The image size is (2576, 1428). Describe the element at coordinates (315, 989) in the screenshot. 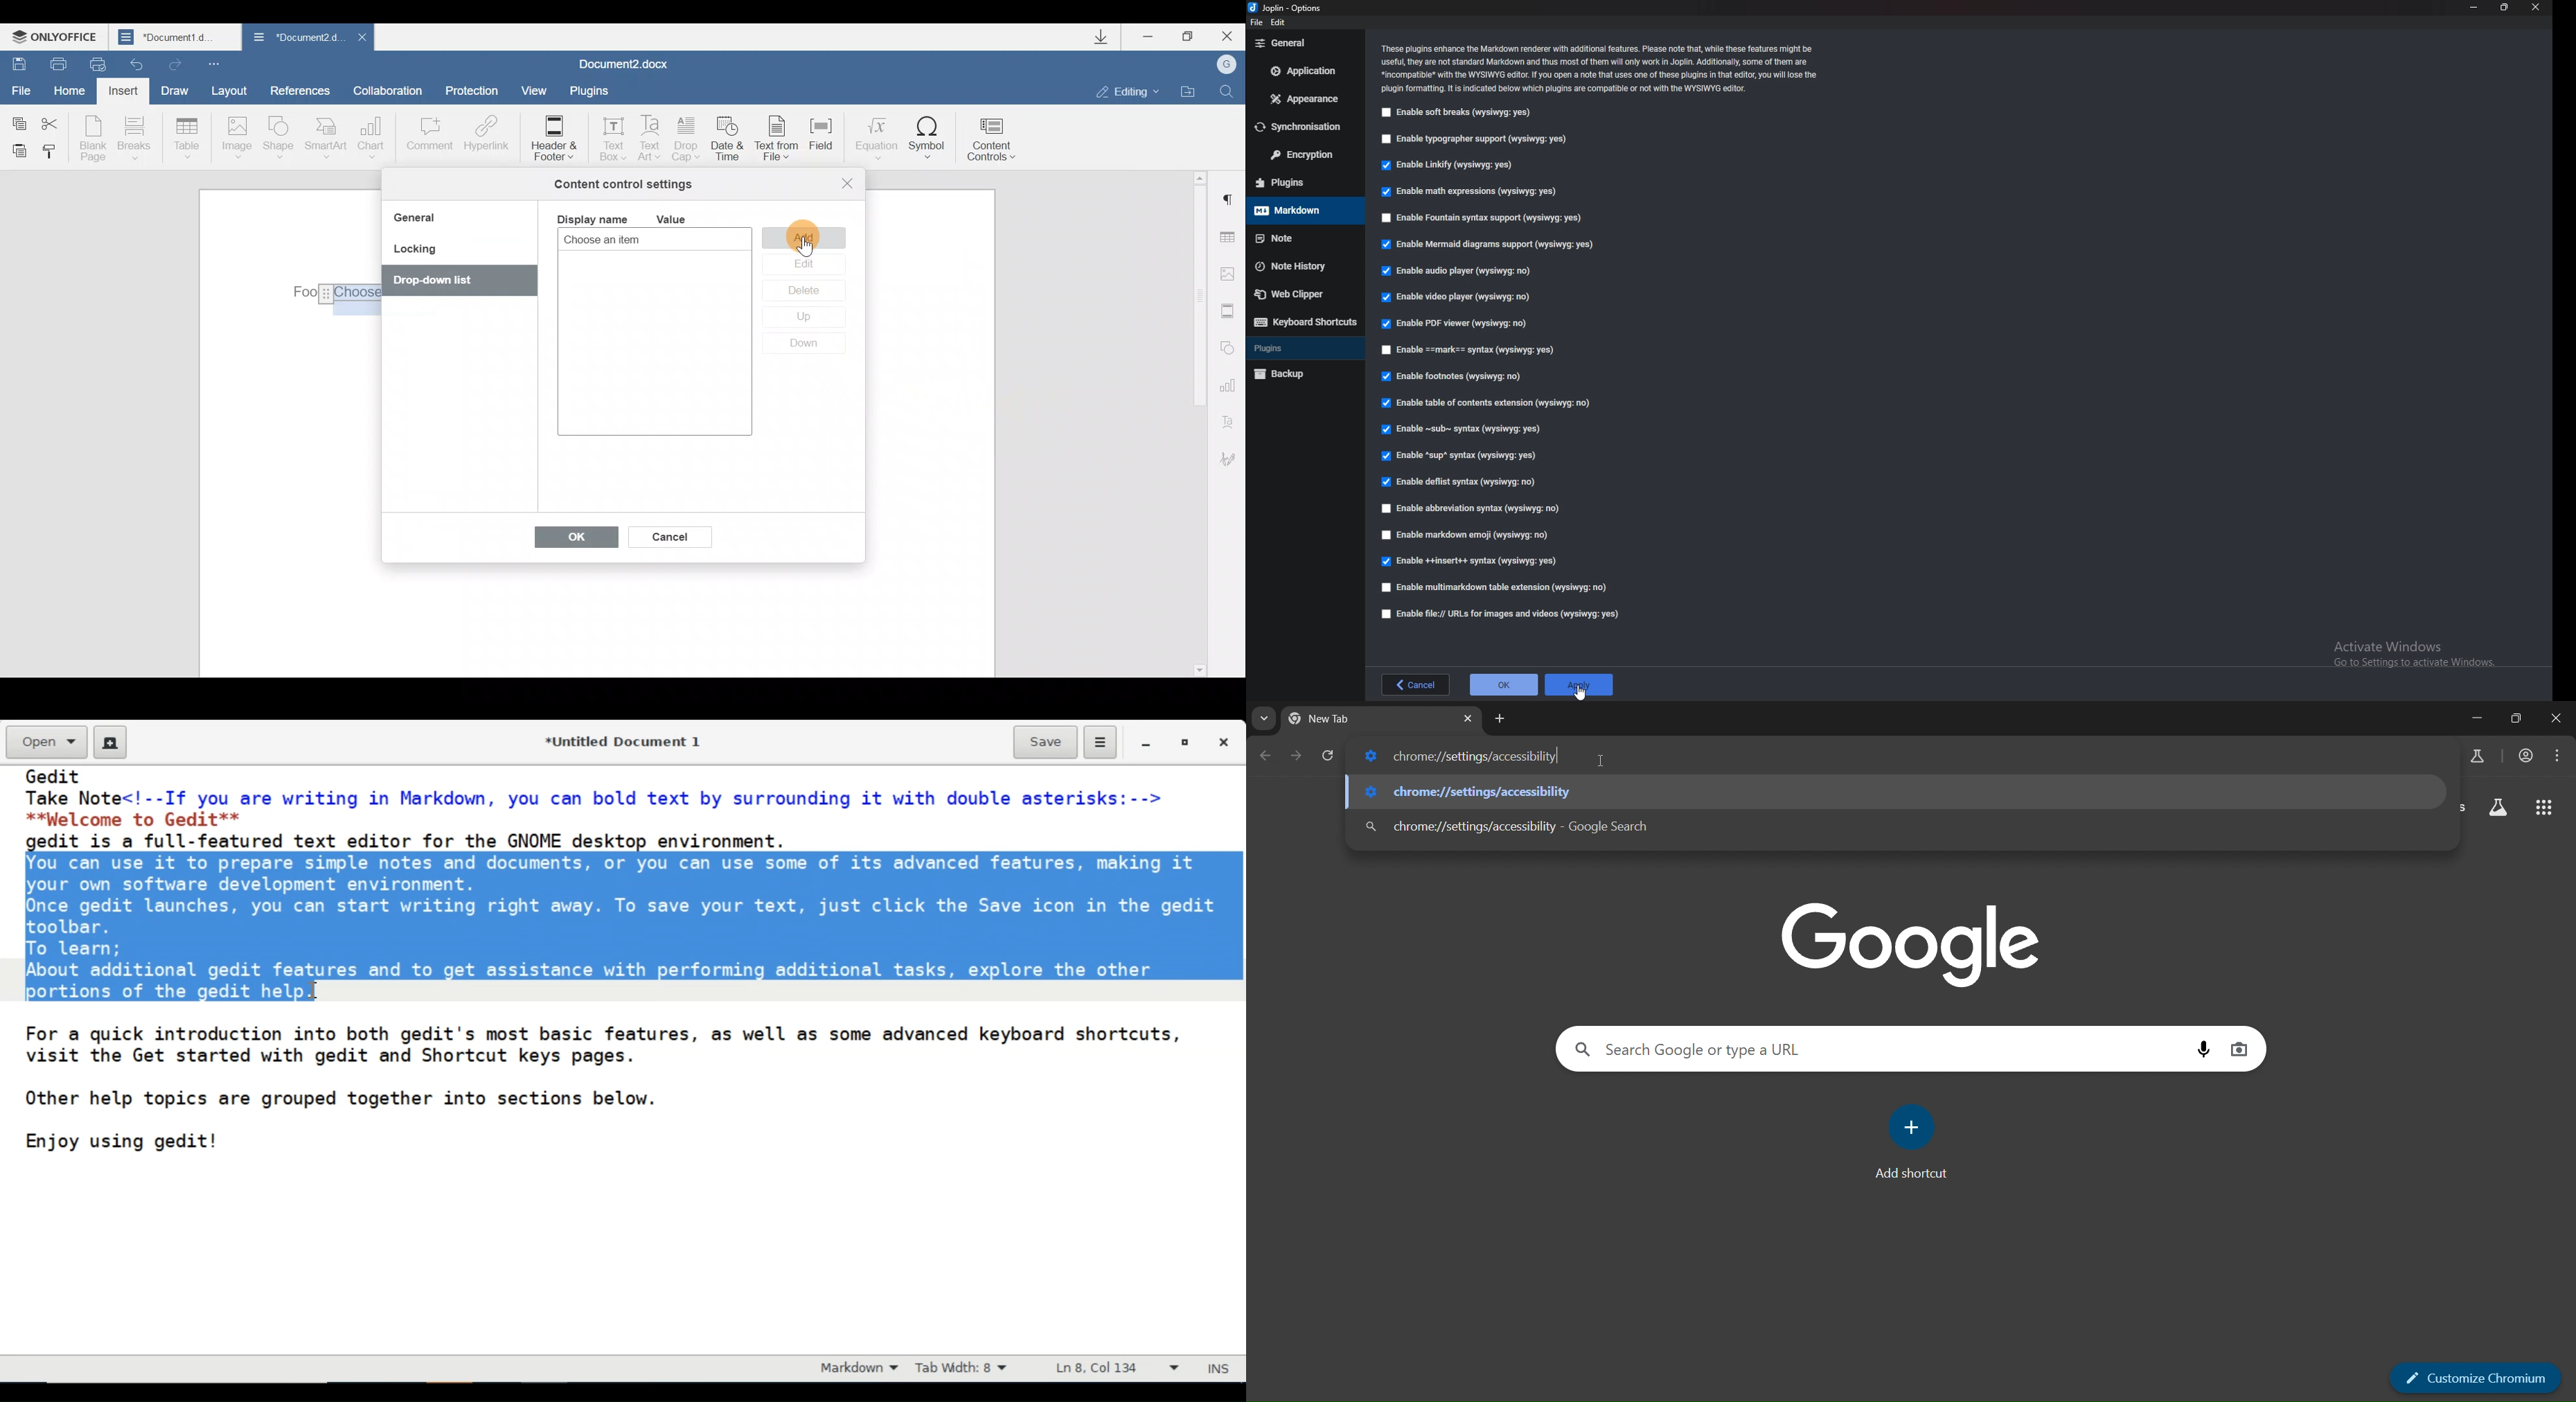

I see `Insertion cursor` at that location.